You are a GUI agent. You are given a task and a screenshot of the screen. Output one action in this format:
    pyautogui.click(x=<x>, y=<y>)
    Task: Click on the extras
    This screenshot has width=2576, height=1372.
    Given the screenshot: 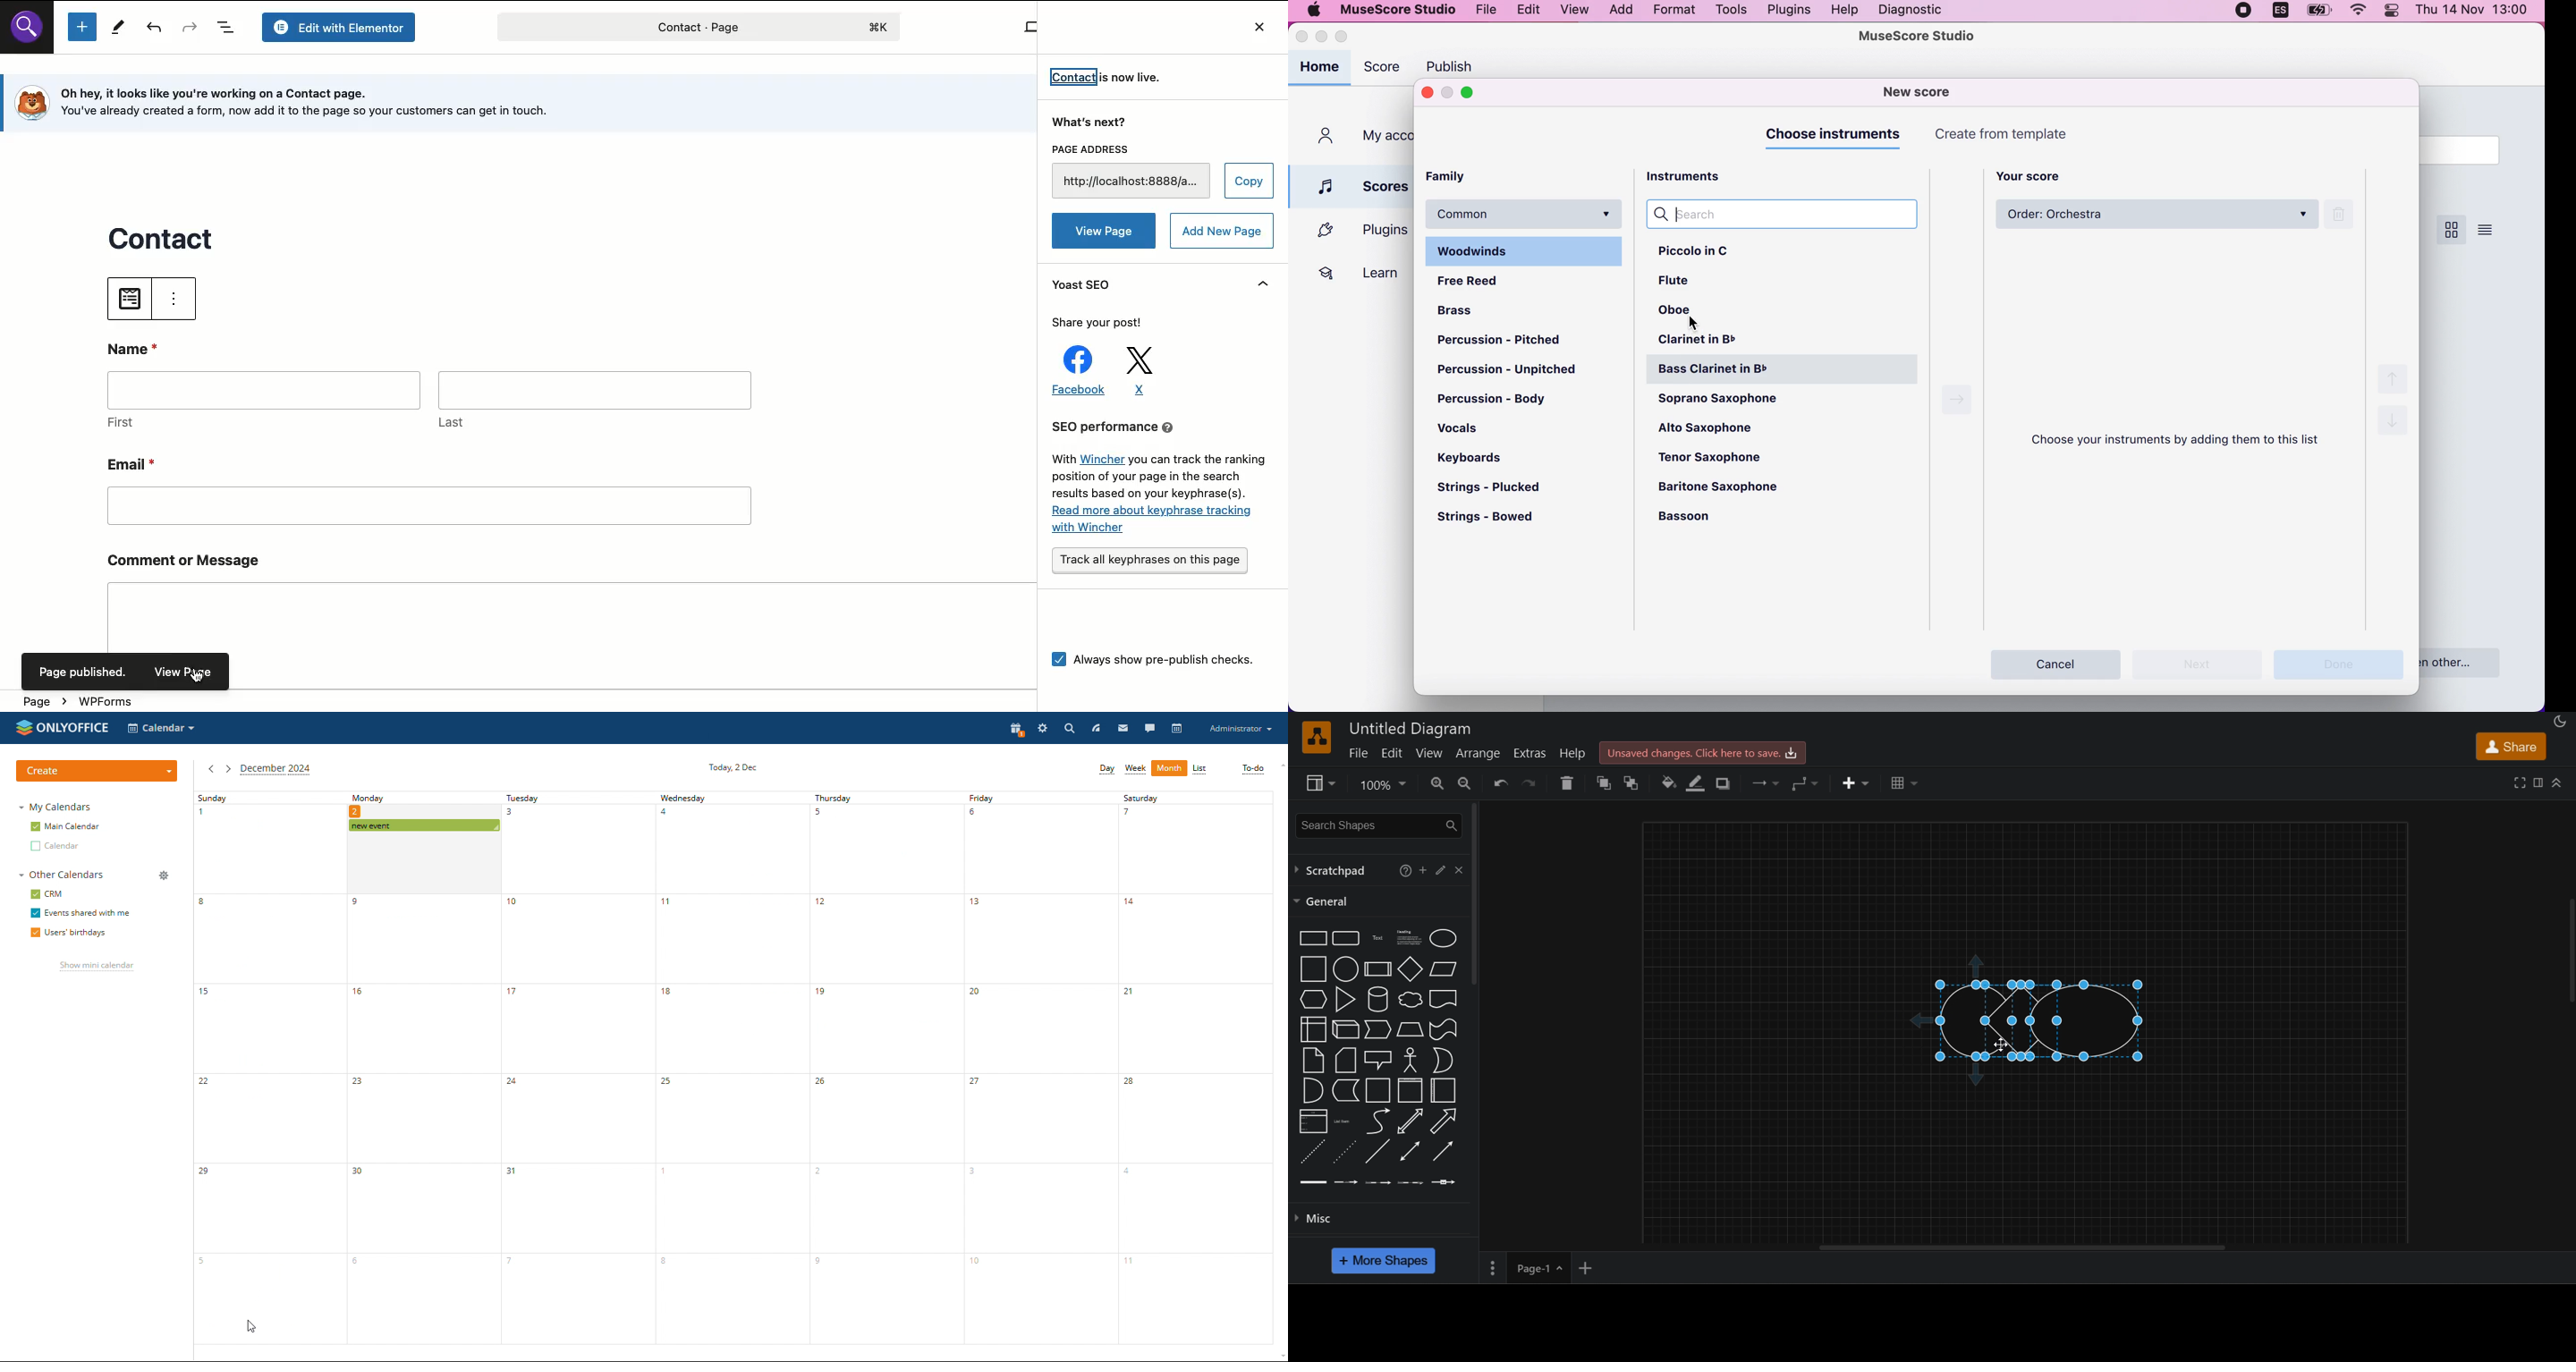 What is the action you would take?
    pyautogui.click(x=1532, y=753)
    